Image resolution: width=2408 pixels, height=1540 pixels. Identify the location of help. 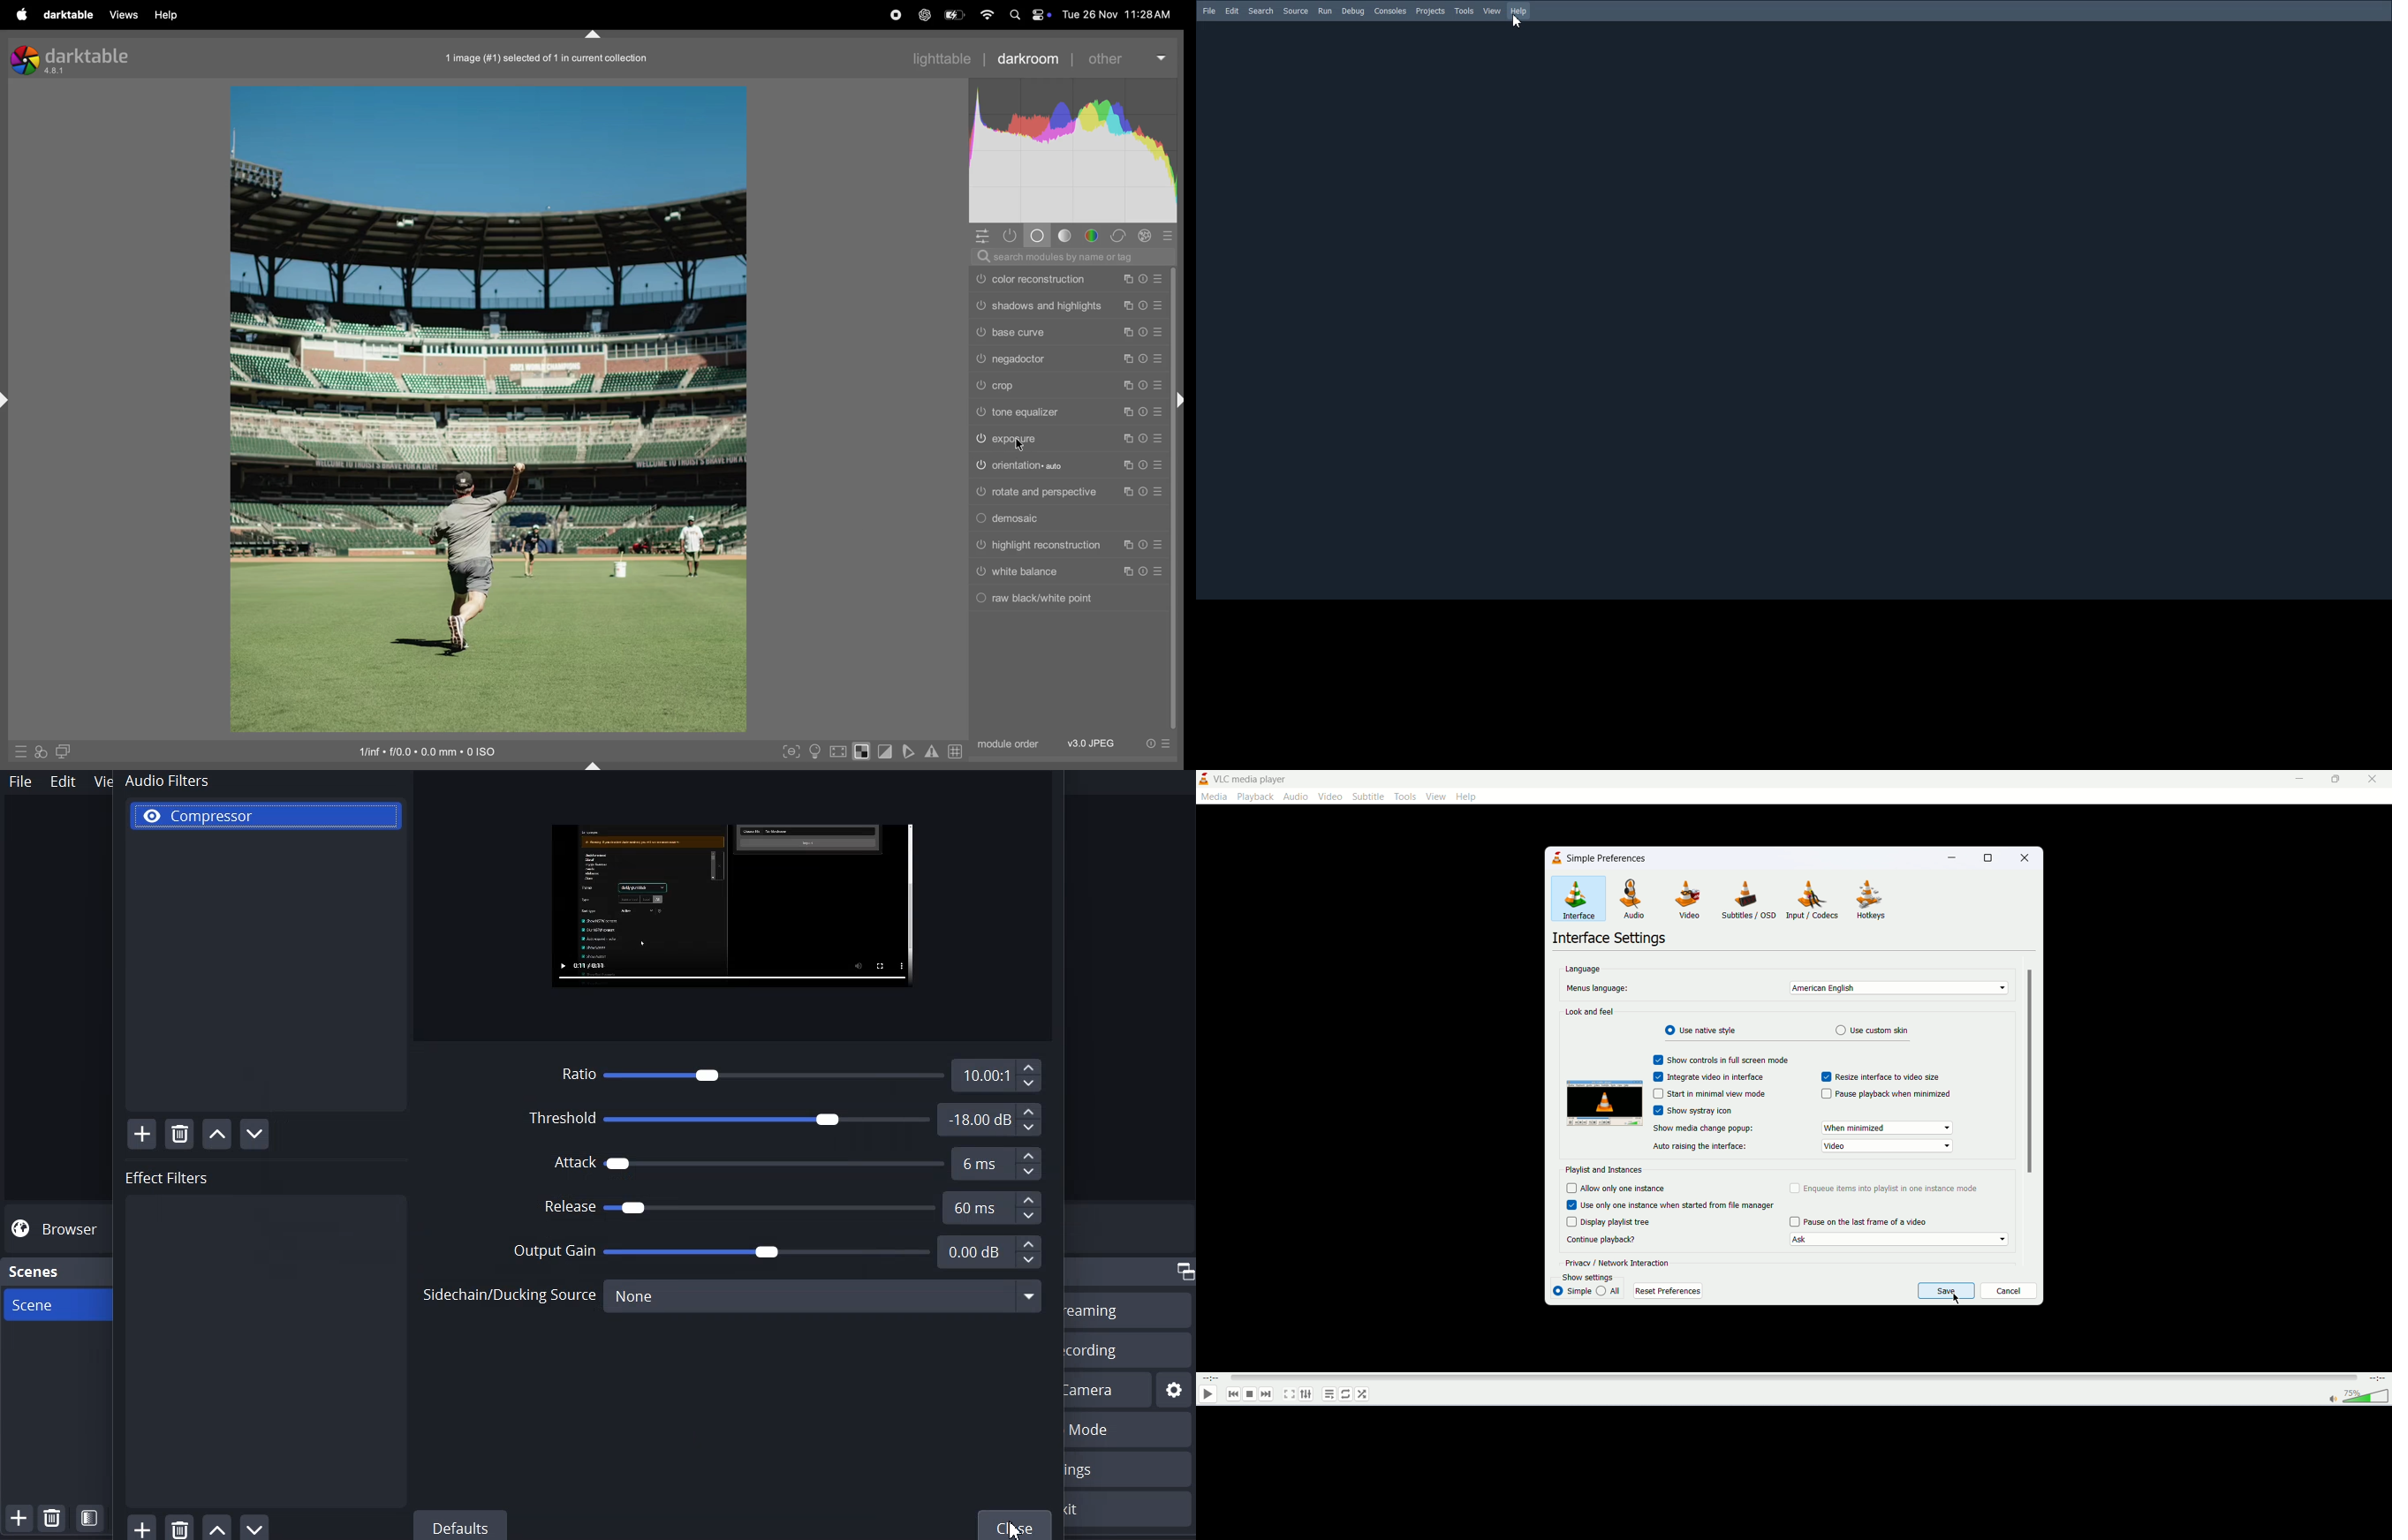
(169, 15).